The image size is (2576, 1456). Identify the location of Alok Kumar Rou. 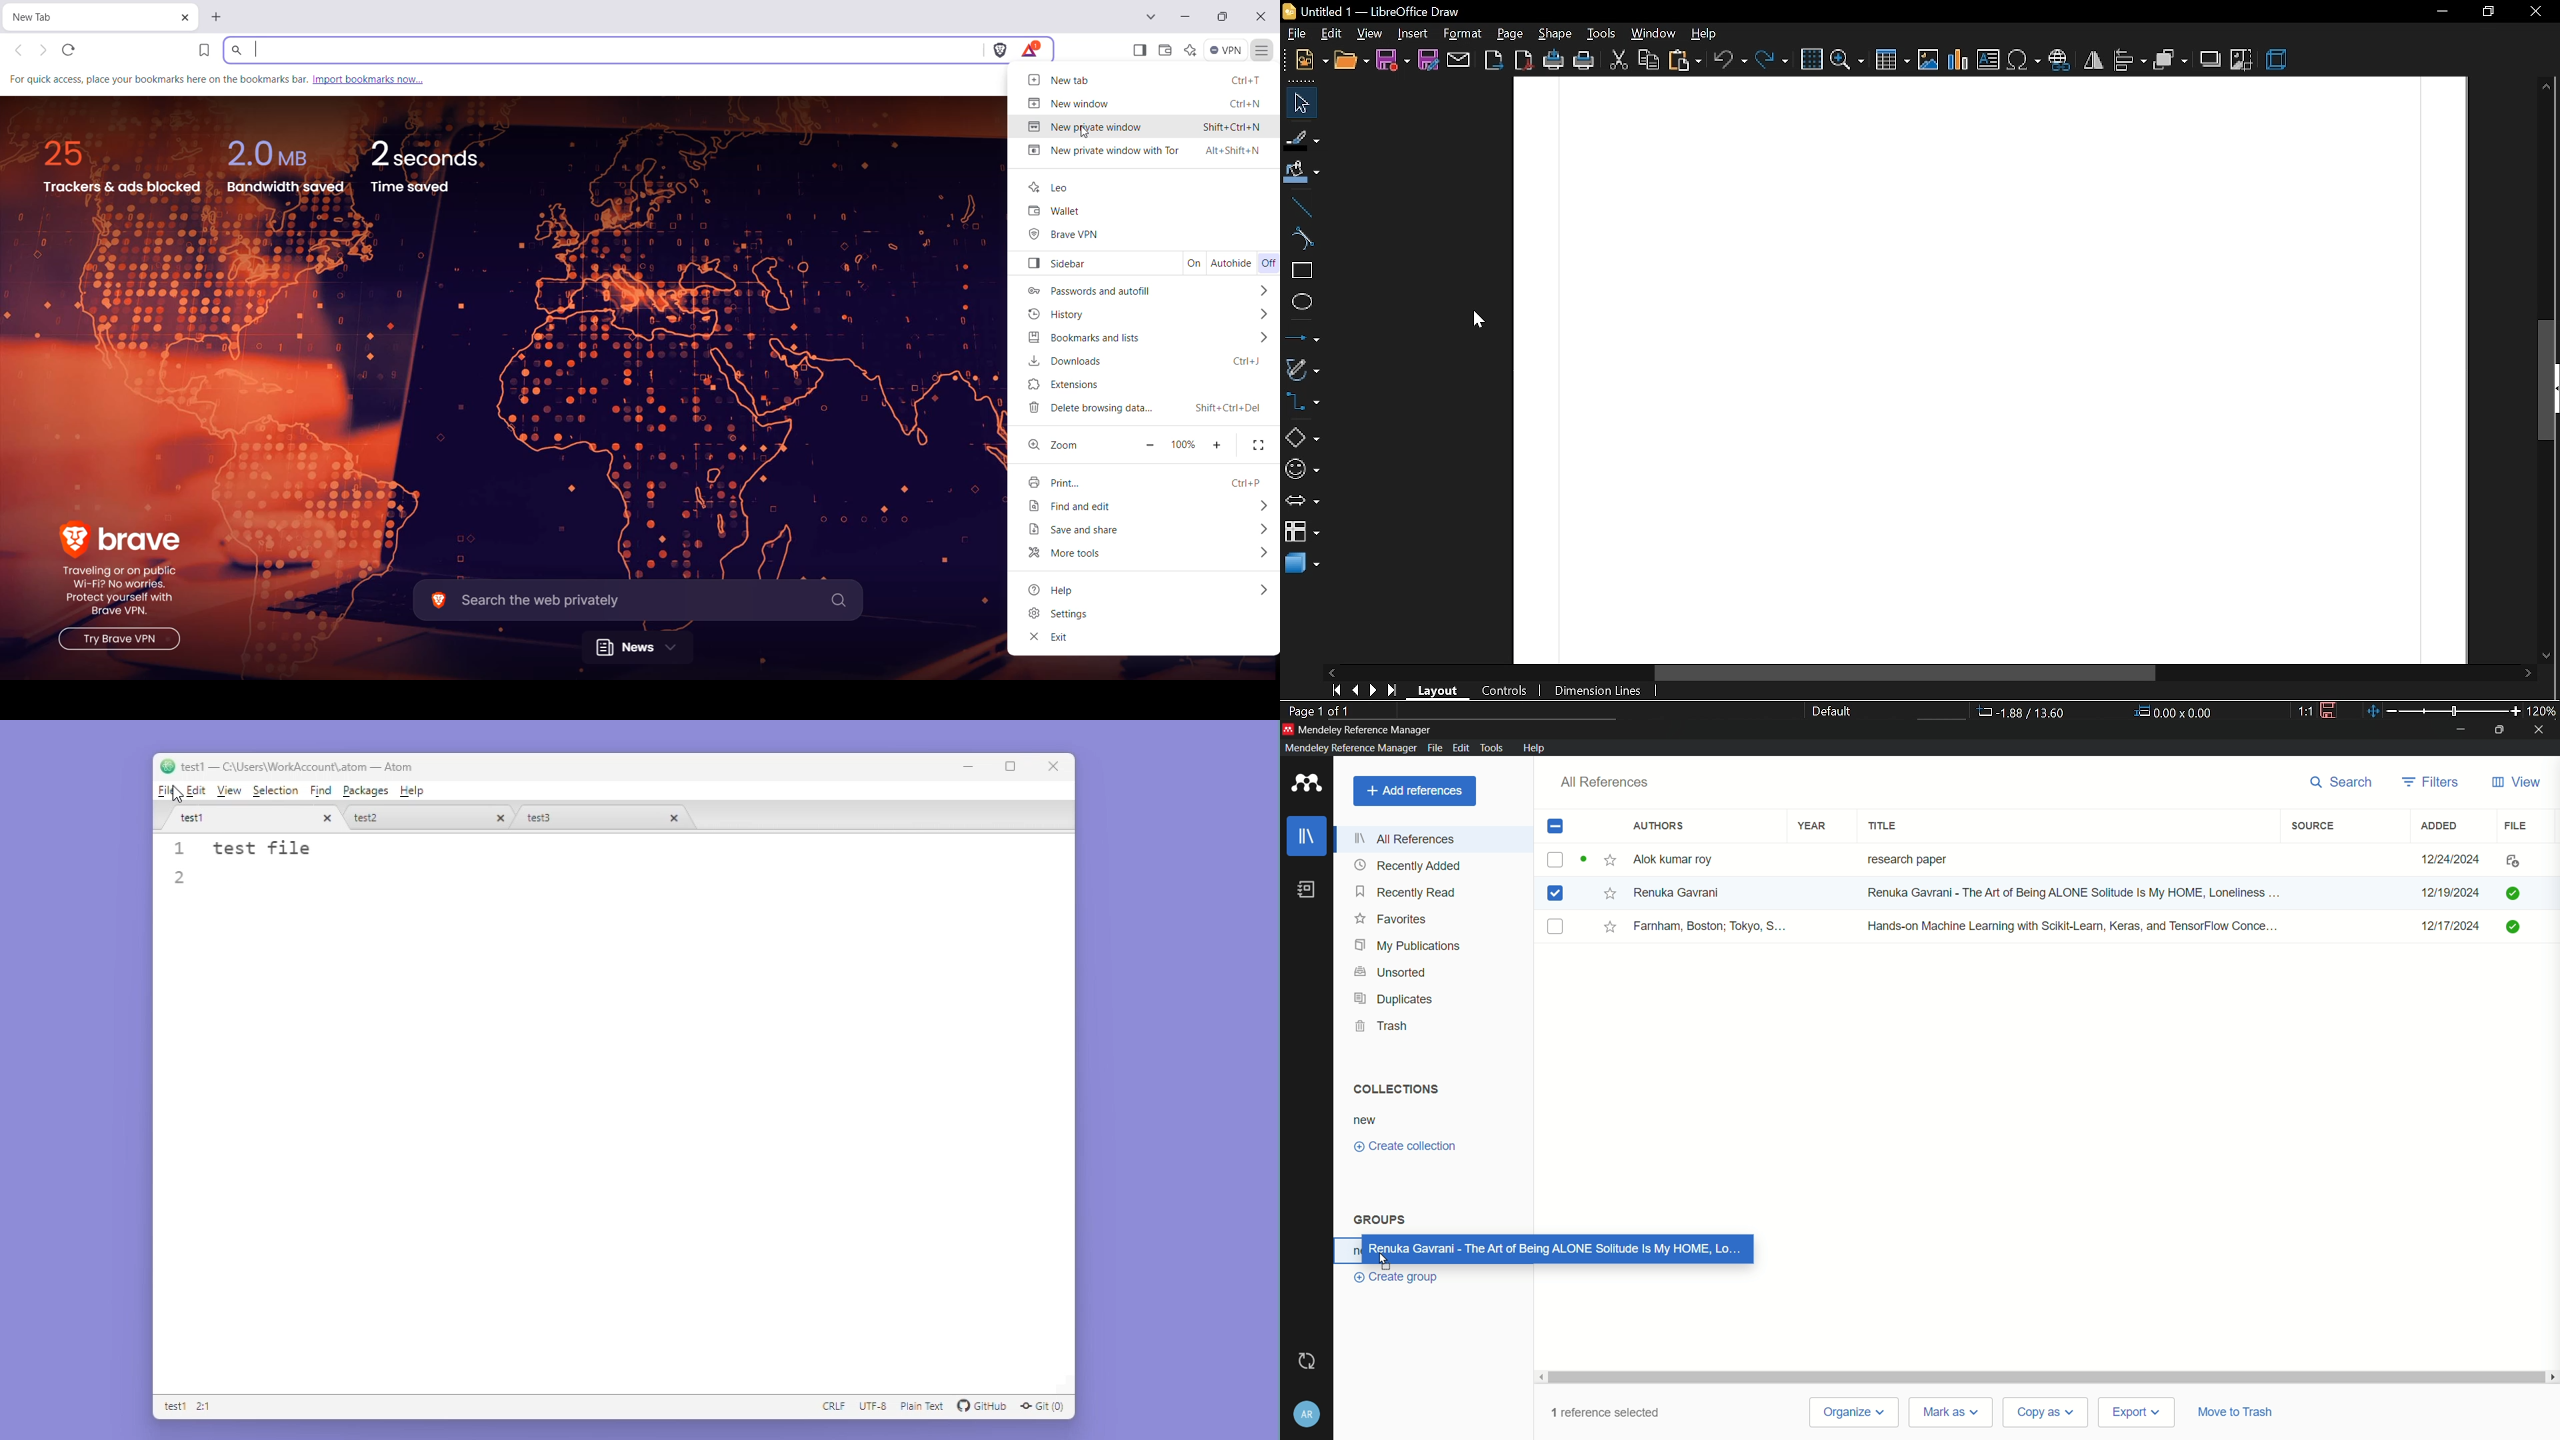
(1677, 861).